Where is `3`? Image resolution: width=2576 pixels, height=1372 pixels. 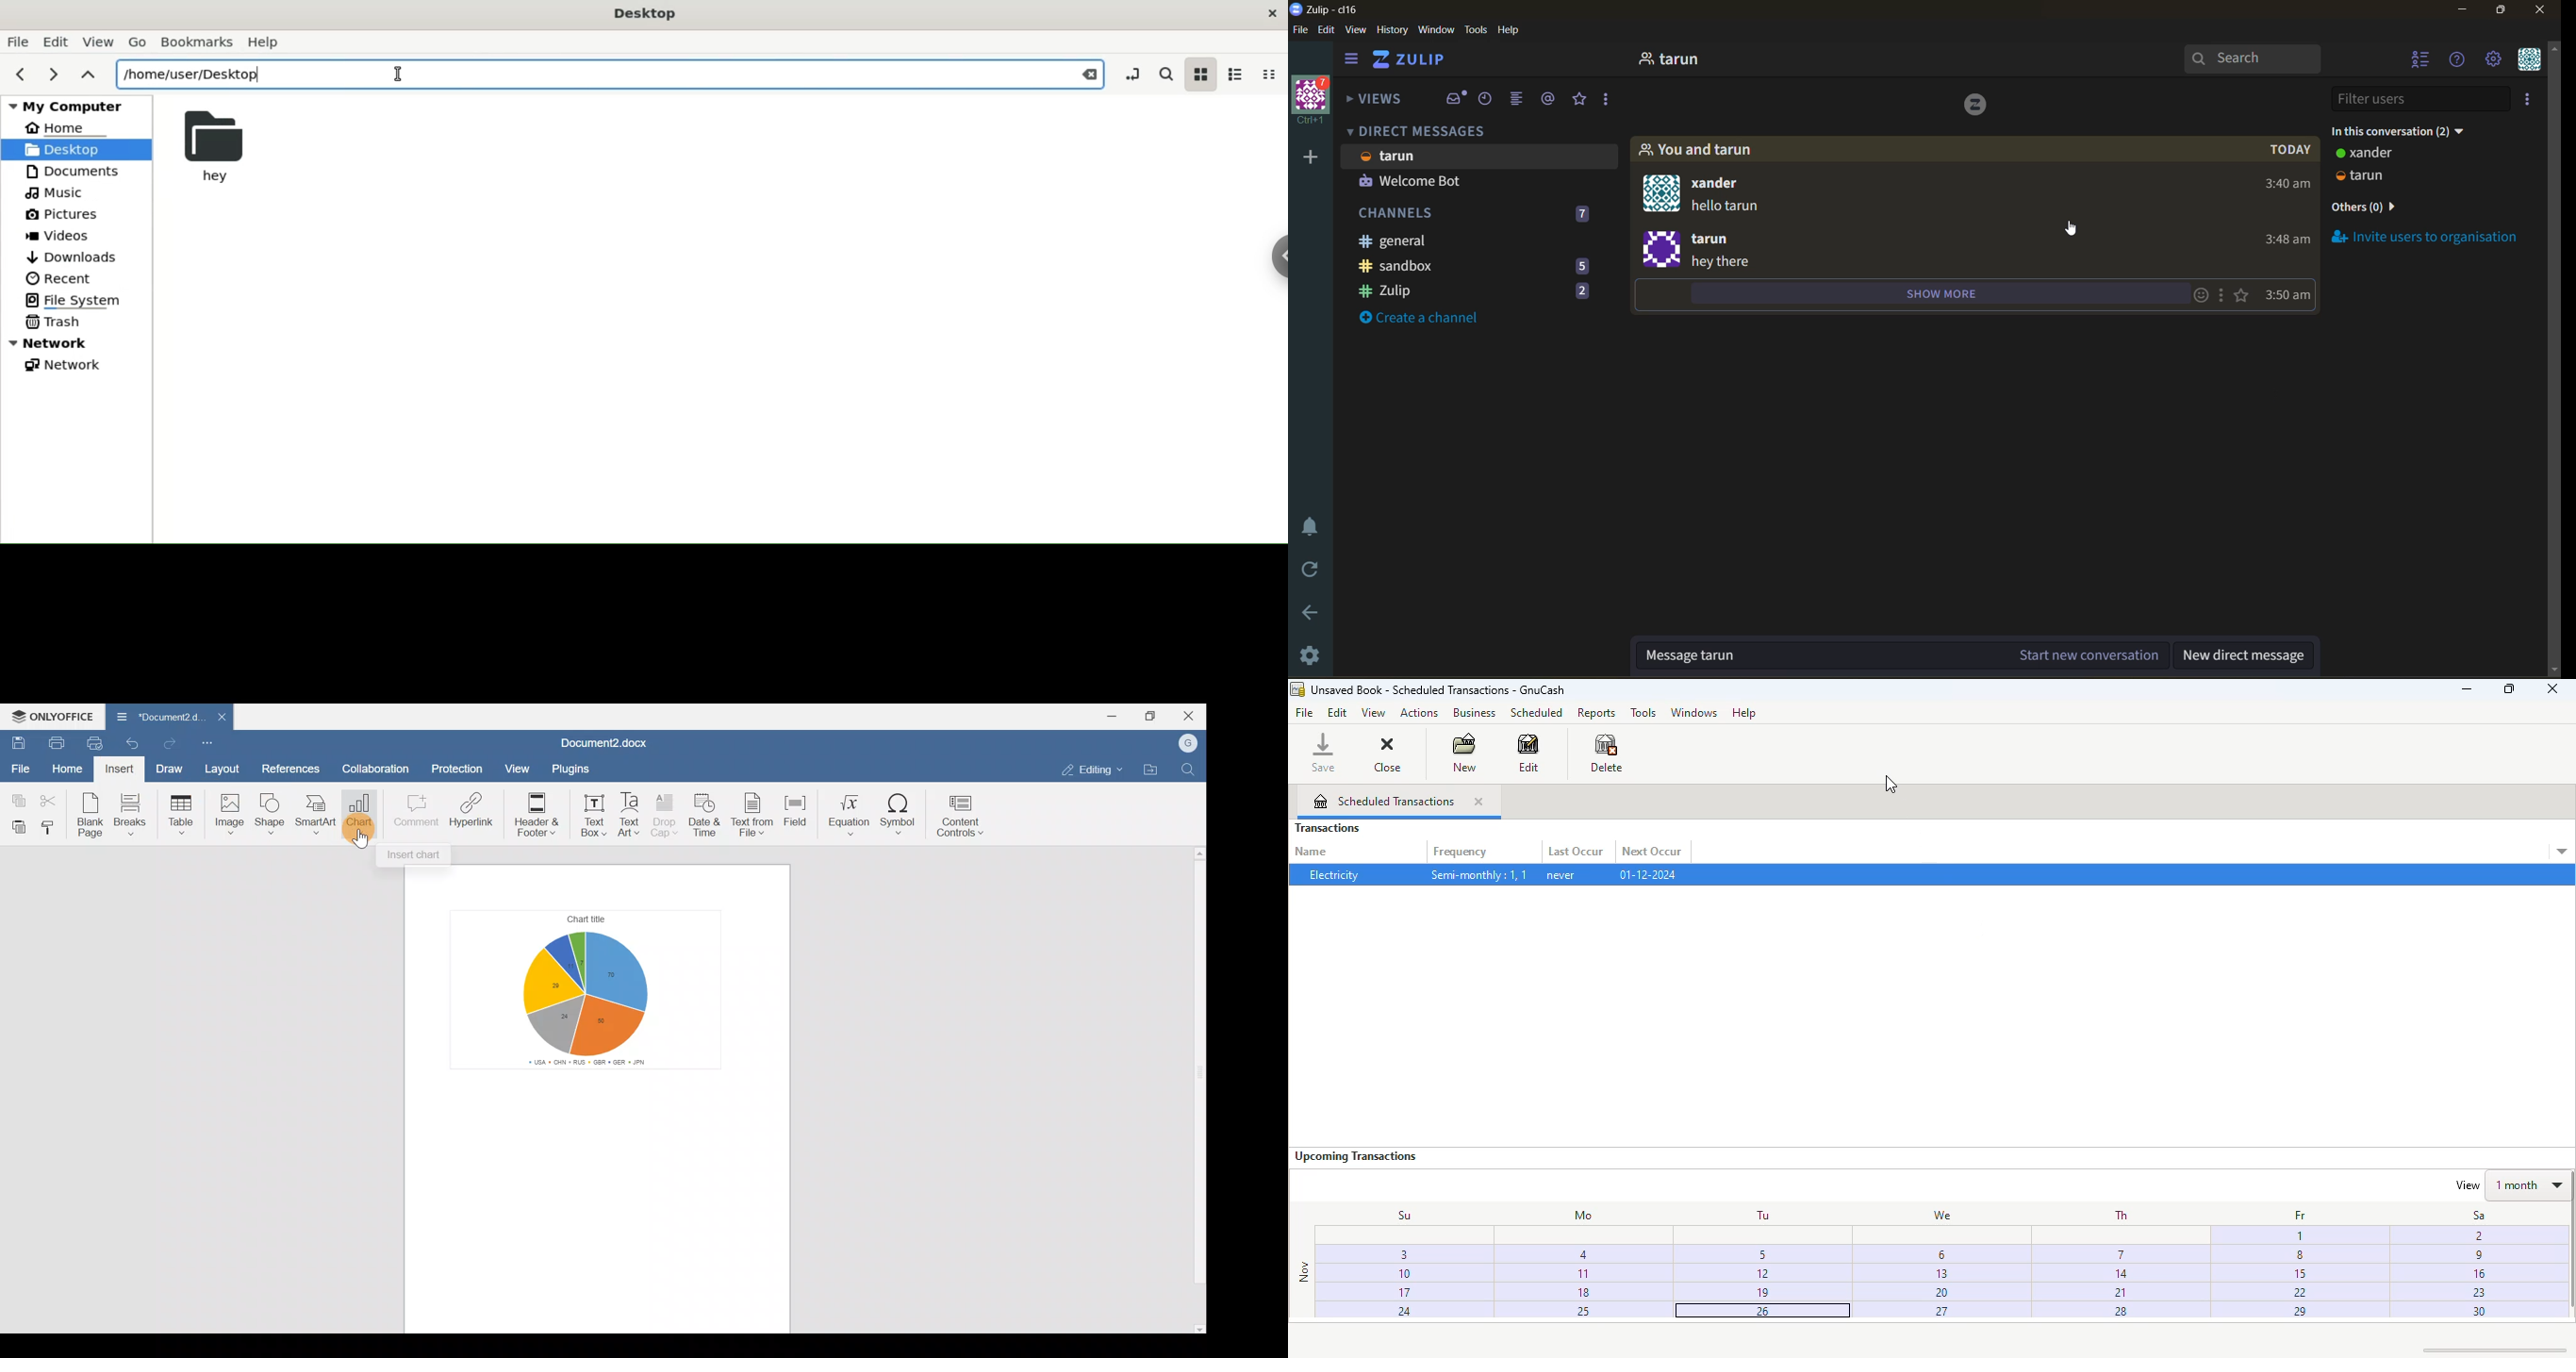 3 is located at coordinates (1936, 1252).